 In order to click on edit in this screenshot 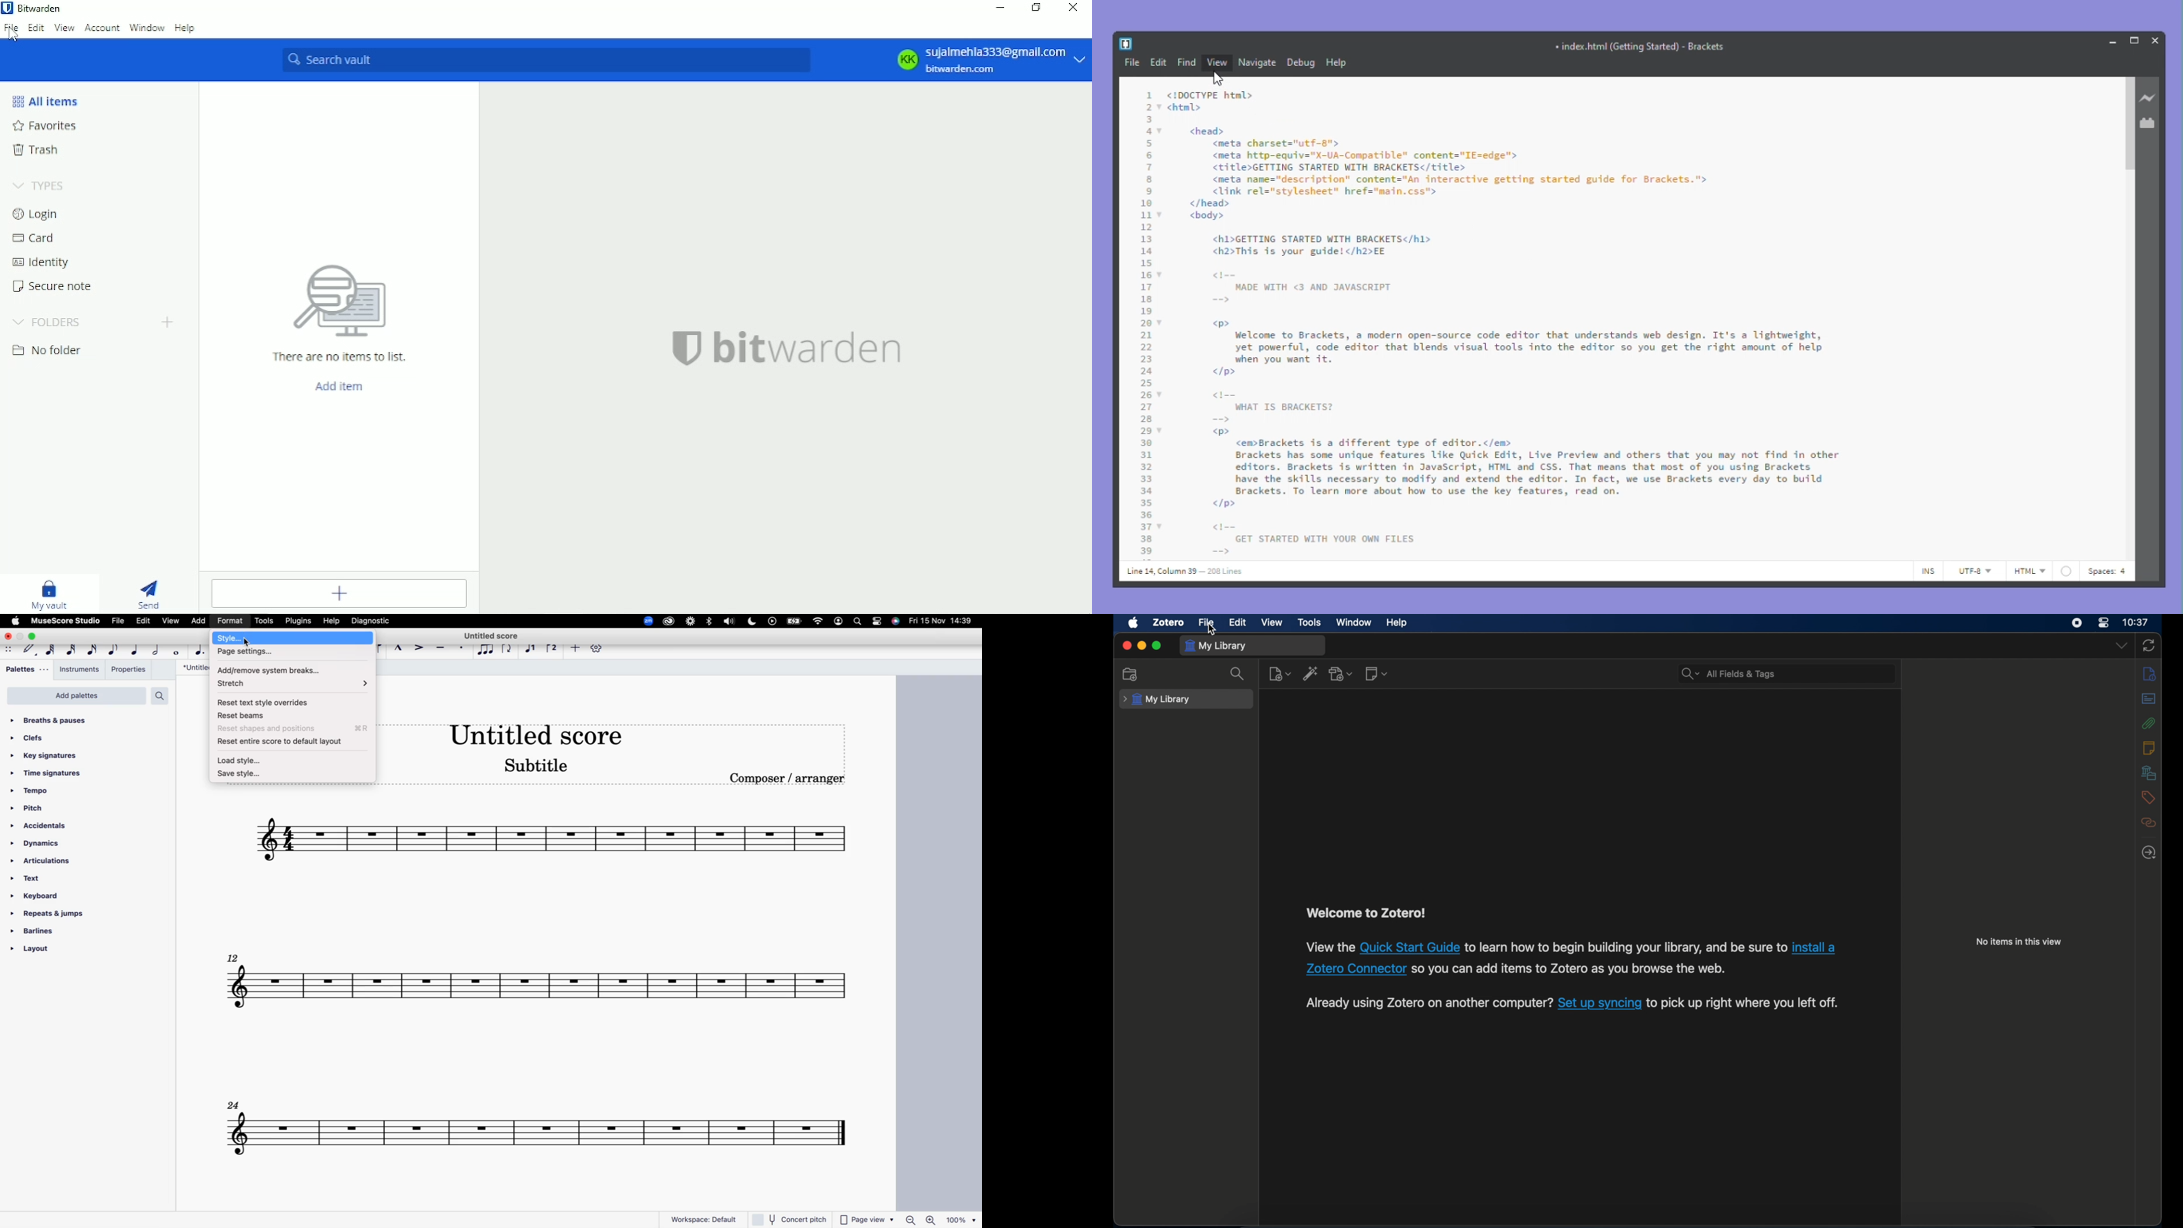, I will do `click(1238, 623)`.